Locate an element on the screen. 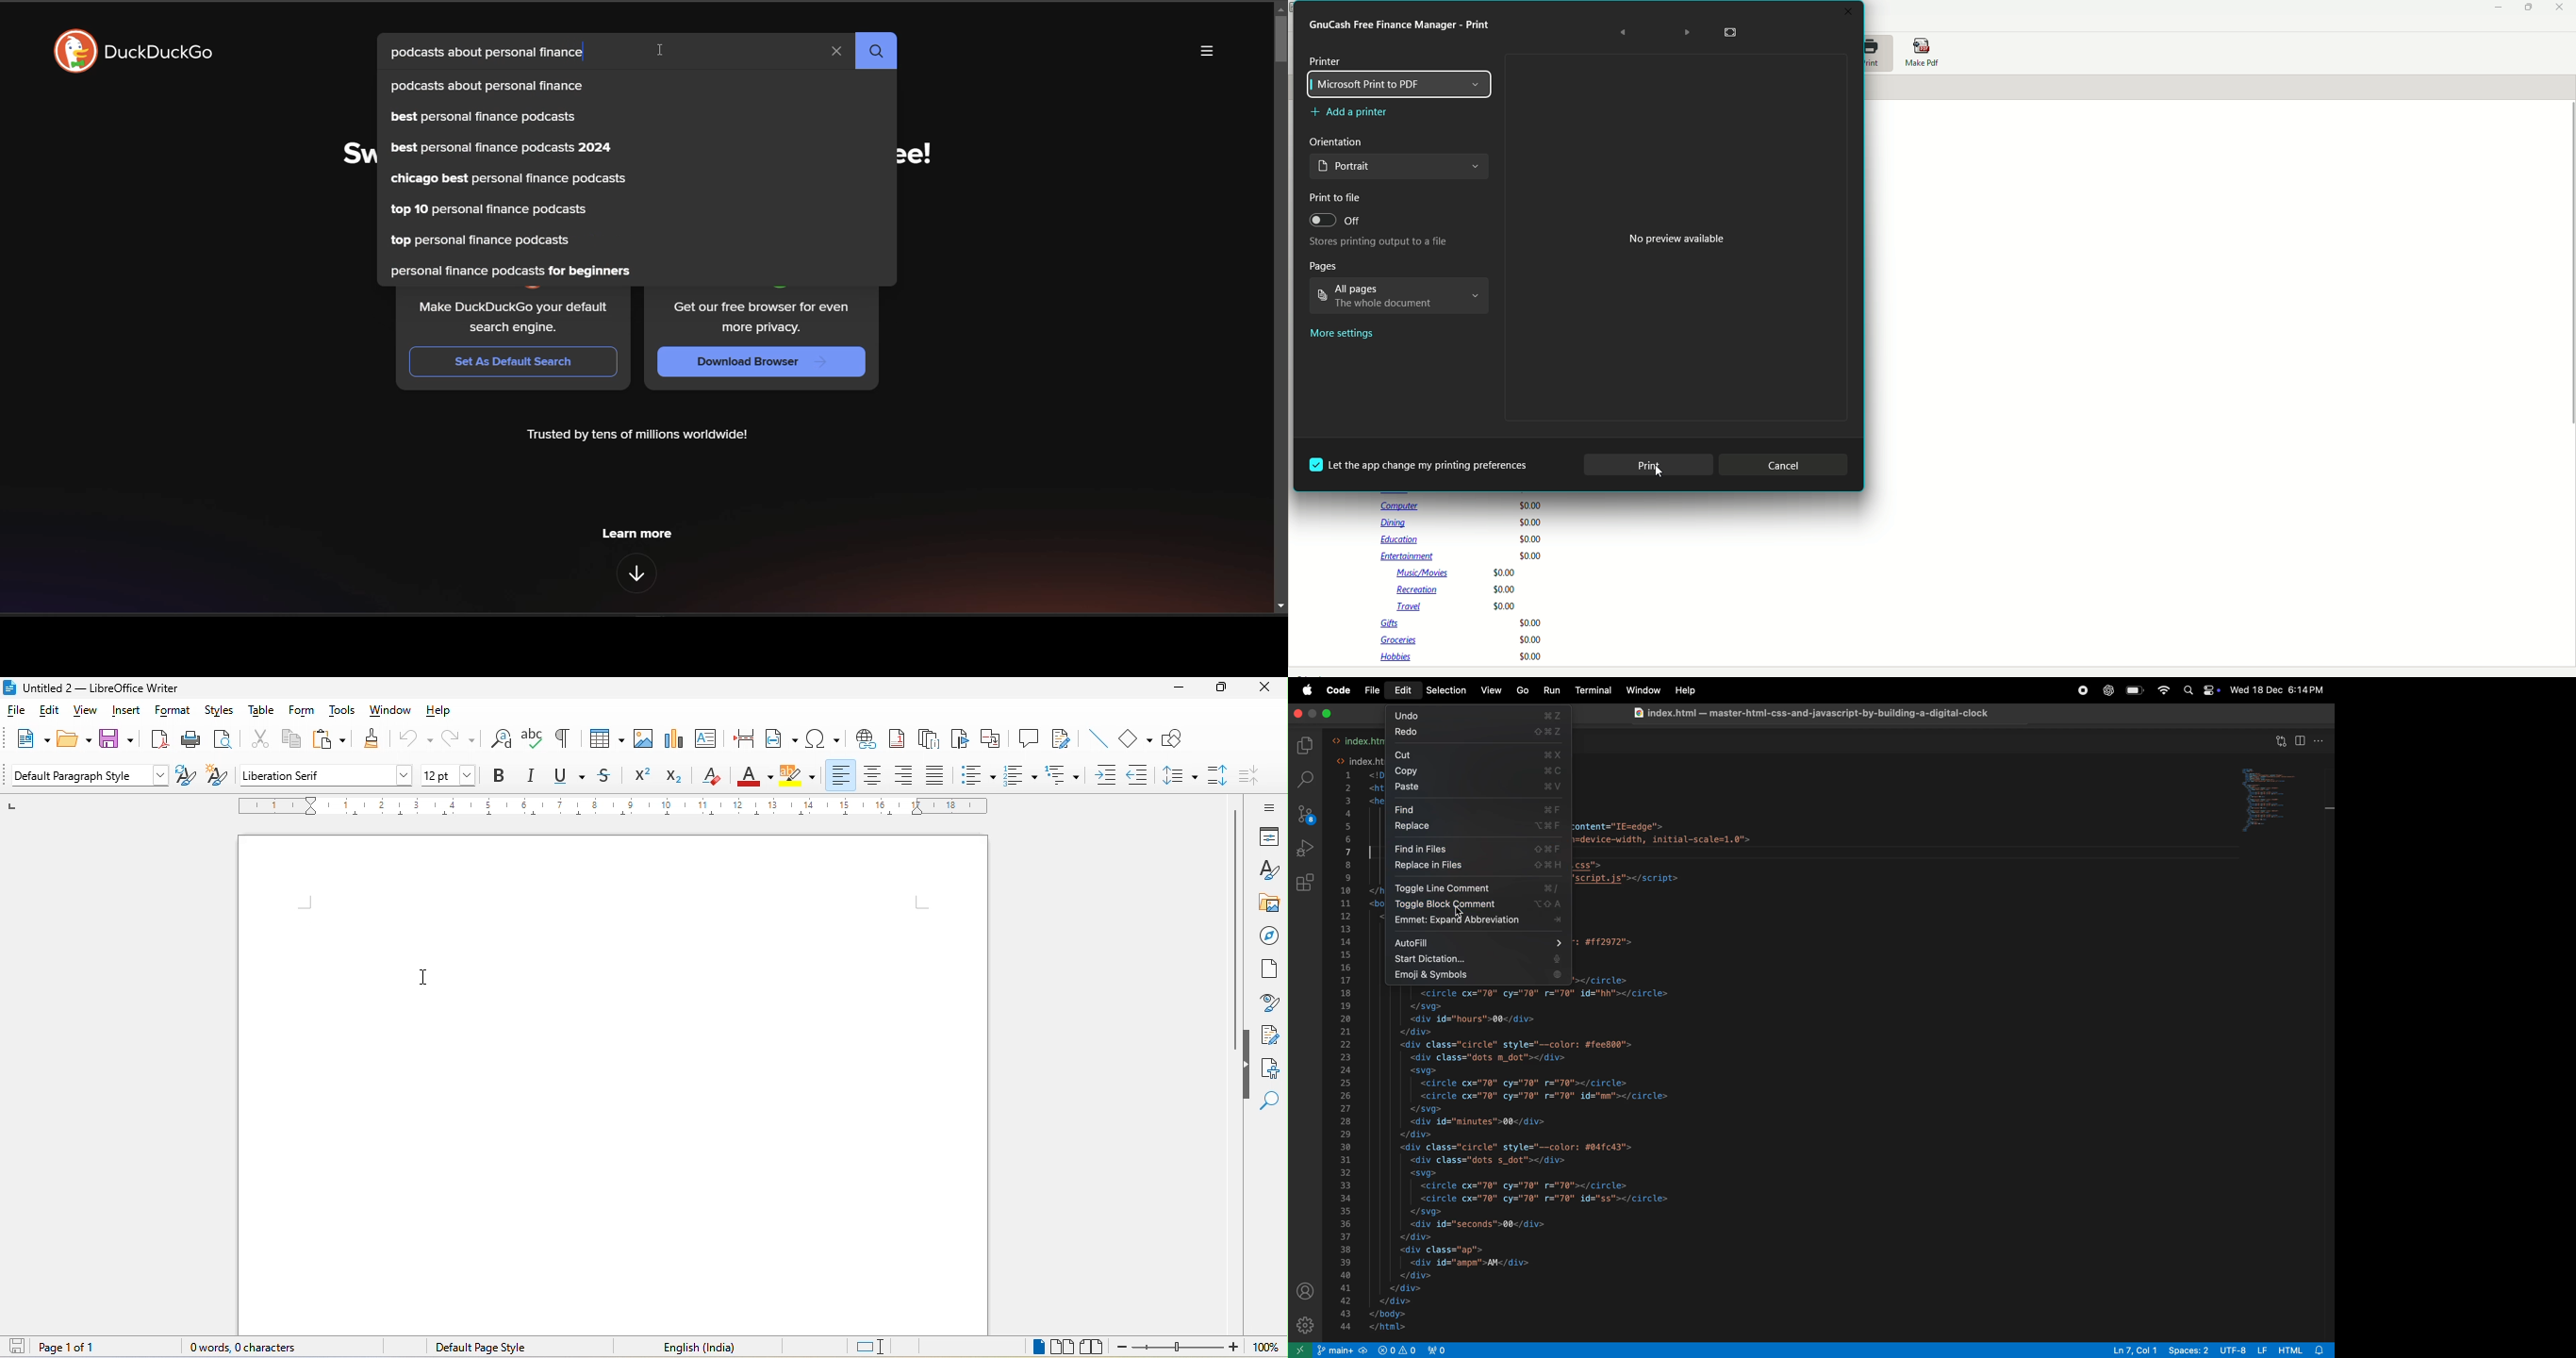  view is located at coordinates (87, 713).